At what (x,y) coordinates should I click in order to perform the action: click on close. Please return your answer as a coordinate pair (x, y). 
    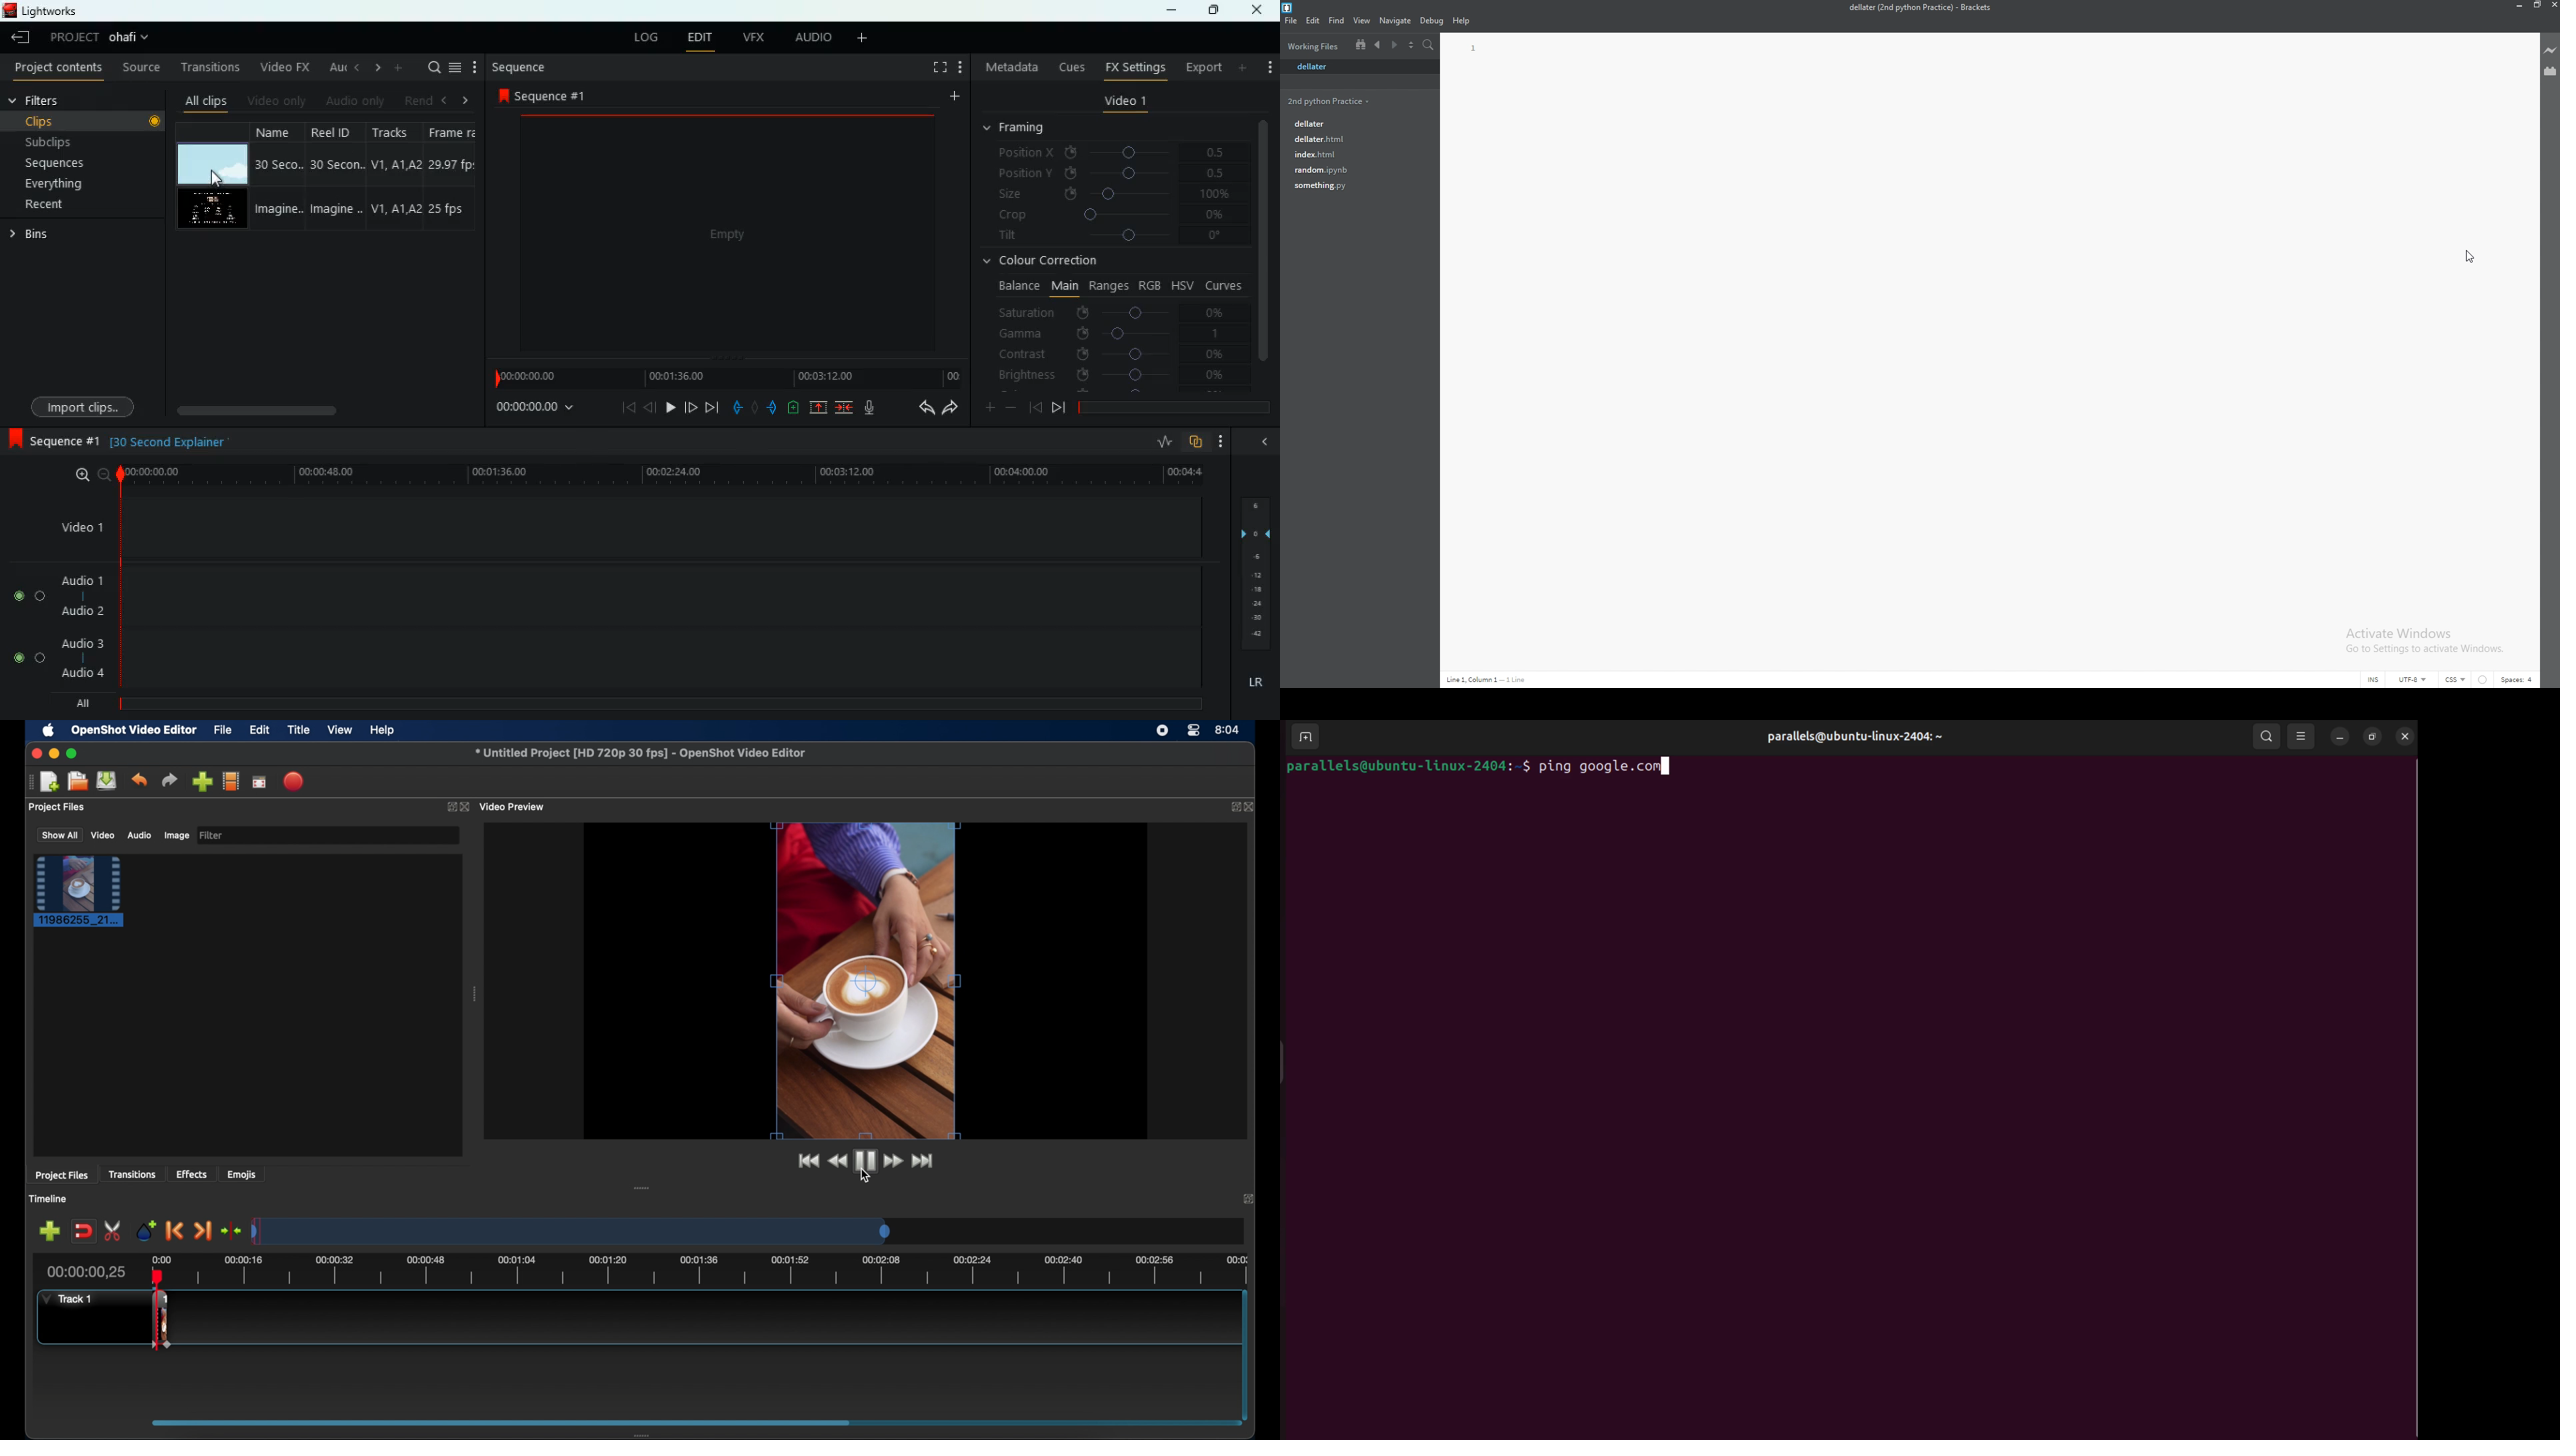
    Looking at the image, I should click on (1252, 807).